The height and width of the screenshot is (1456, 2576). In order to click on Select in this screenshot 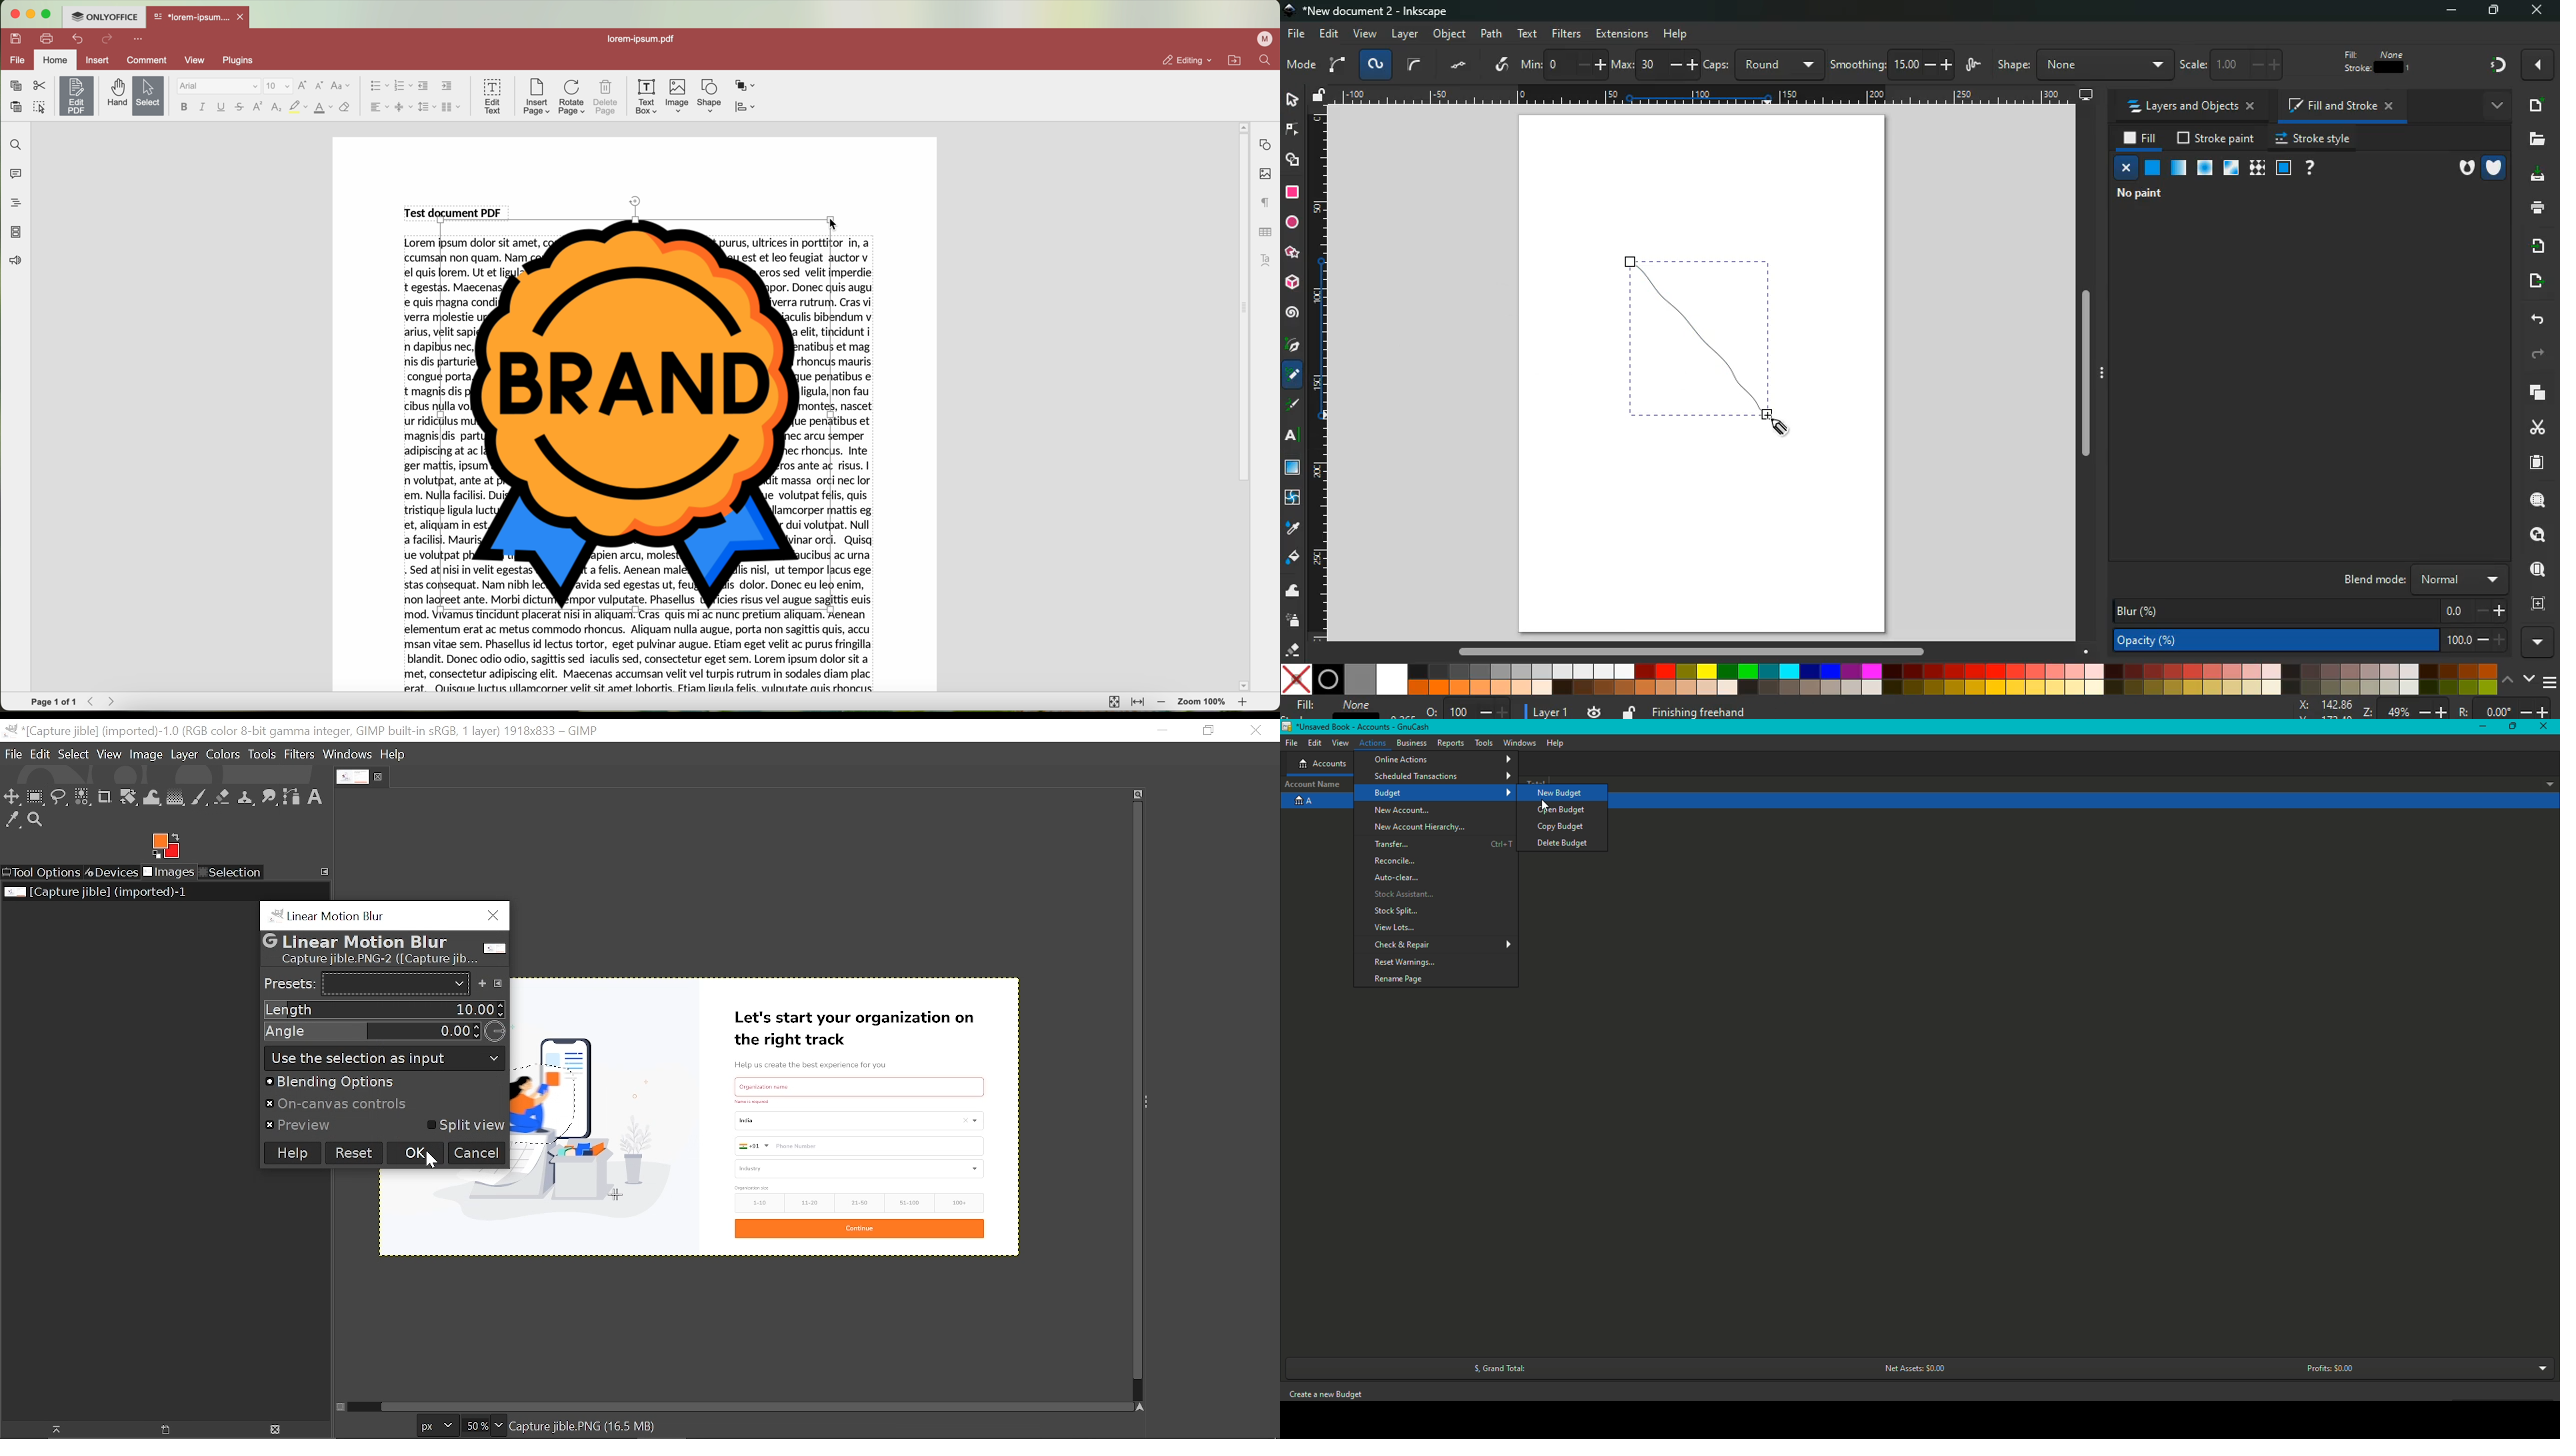, I will do `click(74, 754)`.